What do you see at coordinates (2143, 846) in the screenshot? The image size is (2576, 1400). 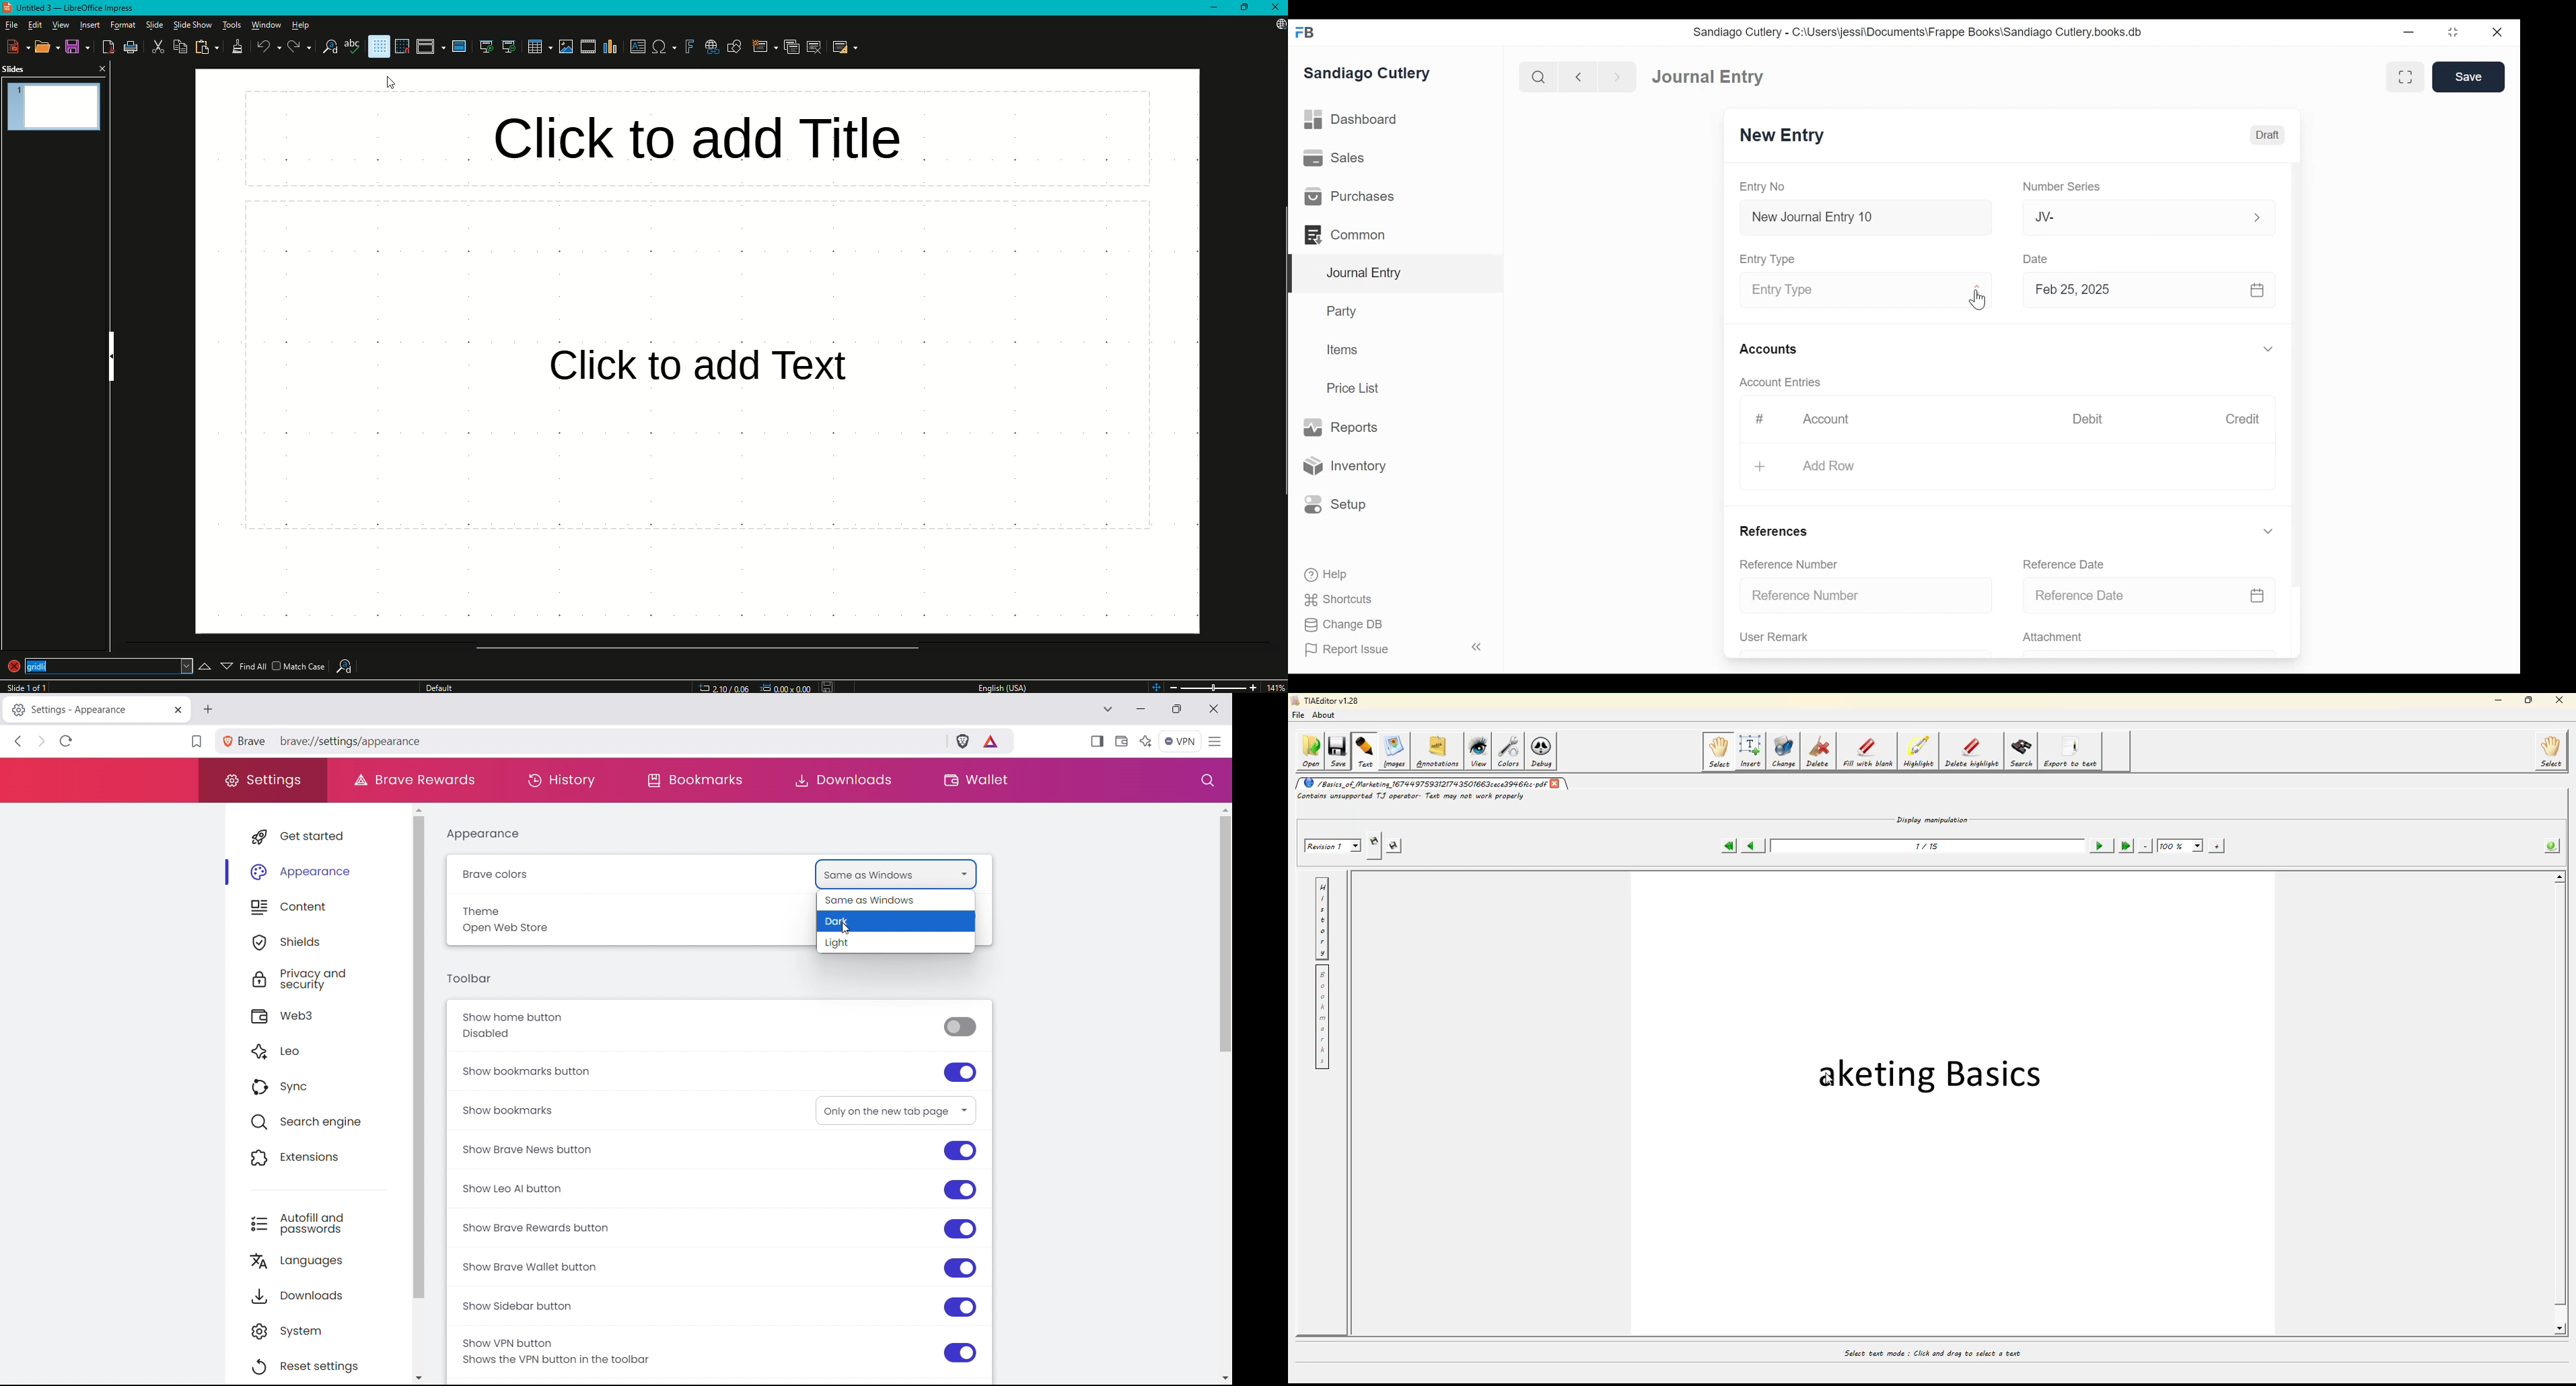 I see `zoom out` at bounding box center [2143, 846].